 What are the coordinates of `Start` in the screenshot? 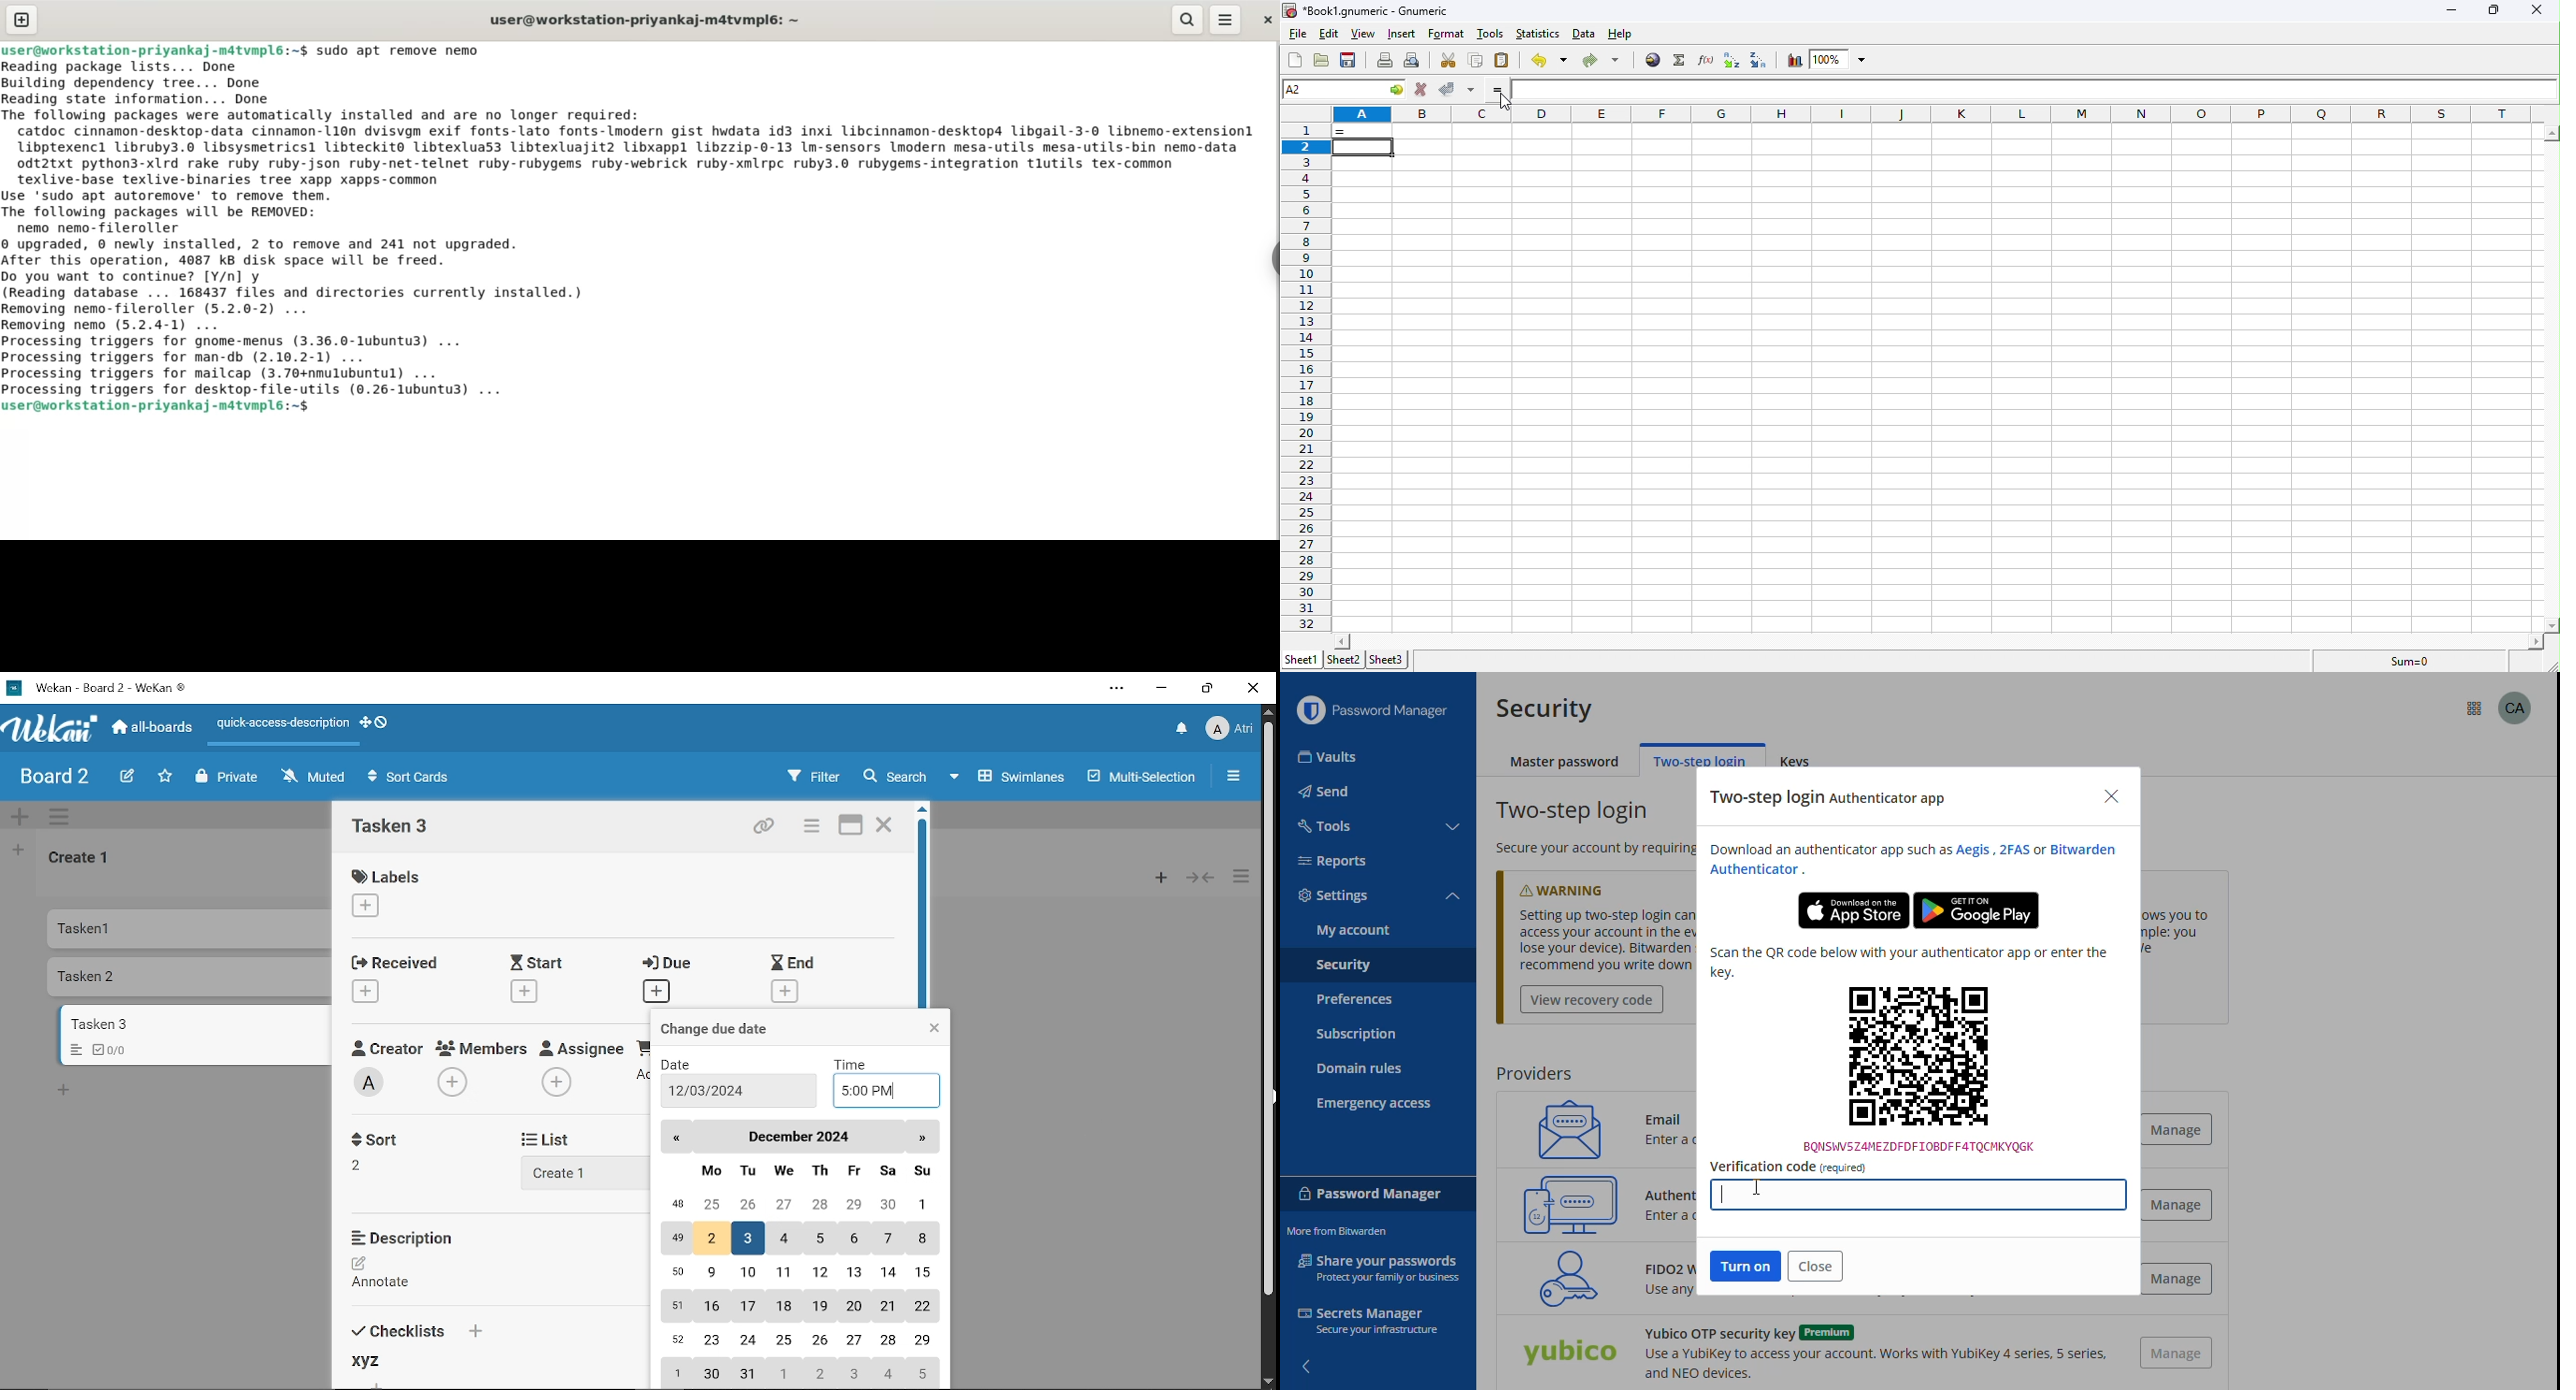 It's located at (542, 962).